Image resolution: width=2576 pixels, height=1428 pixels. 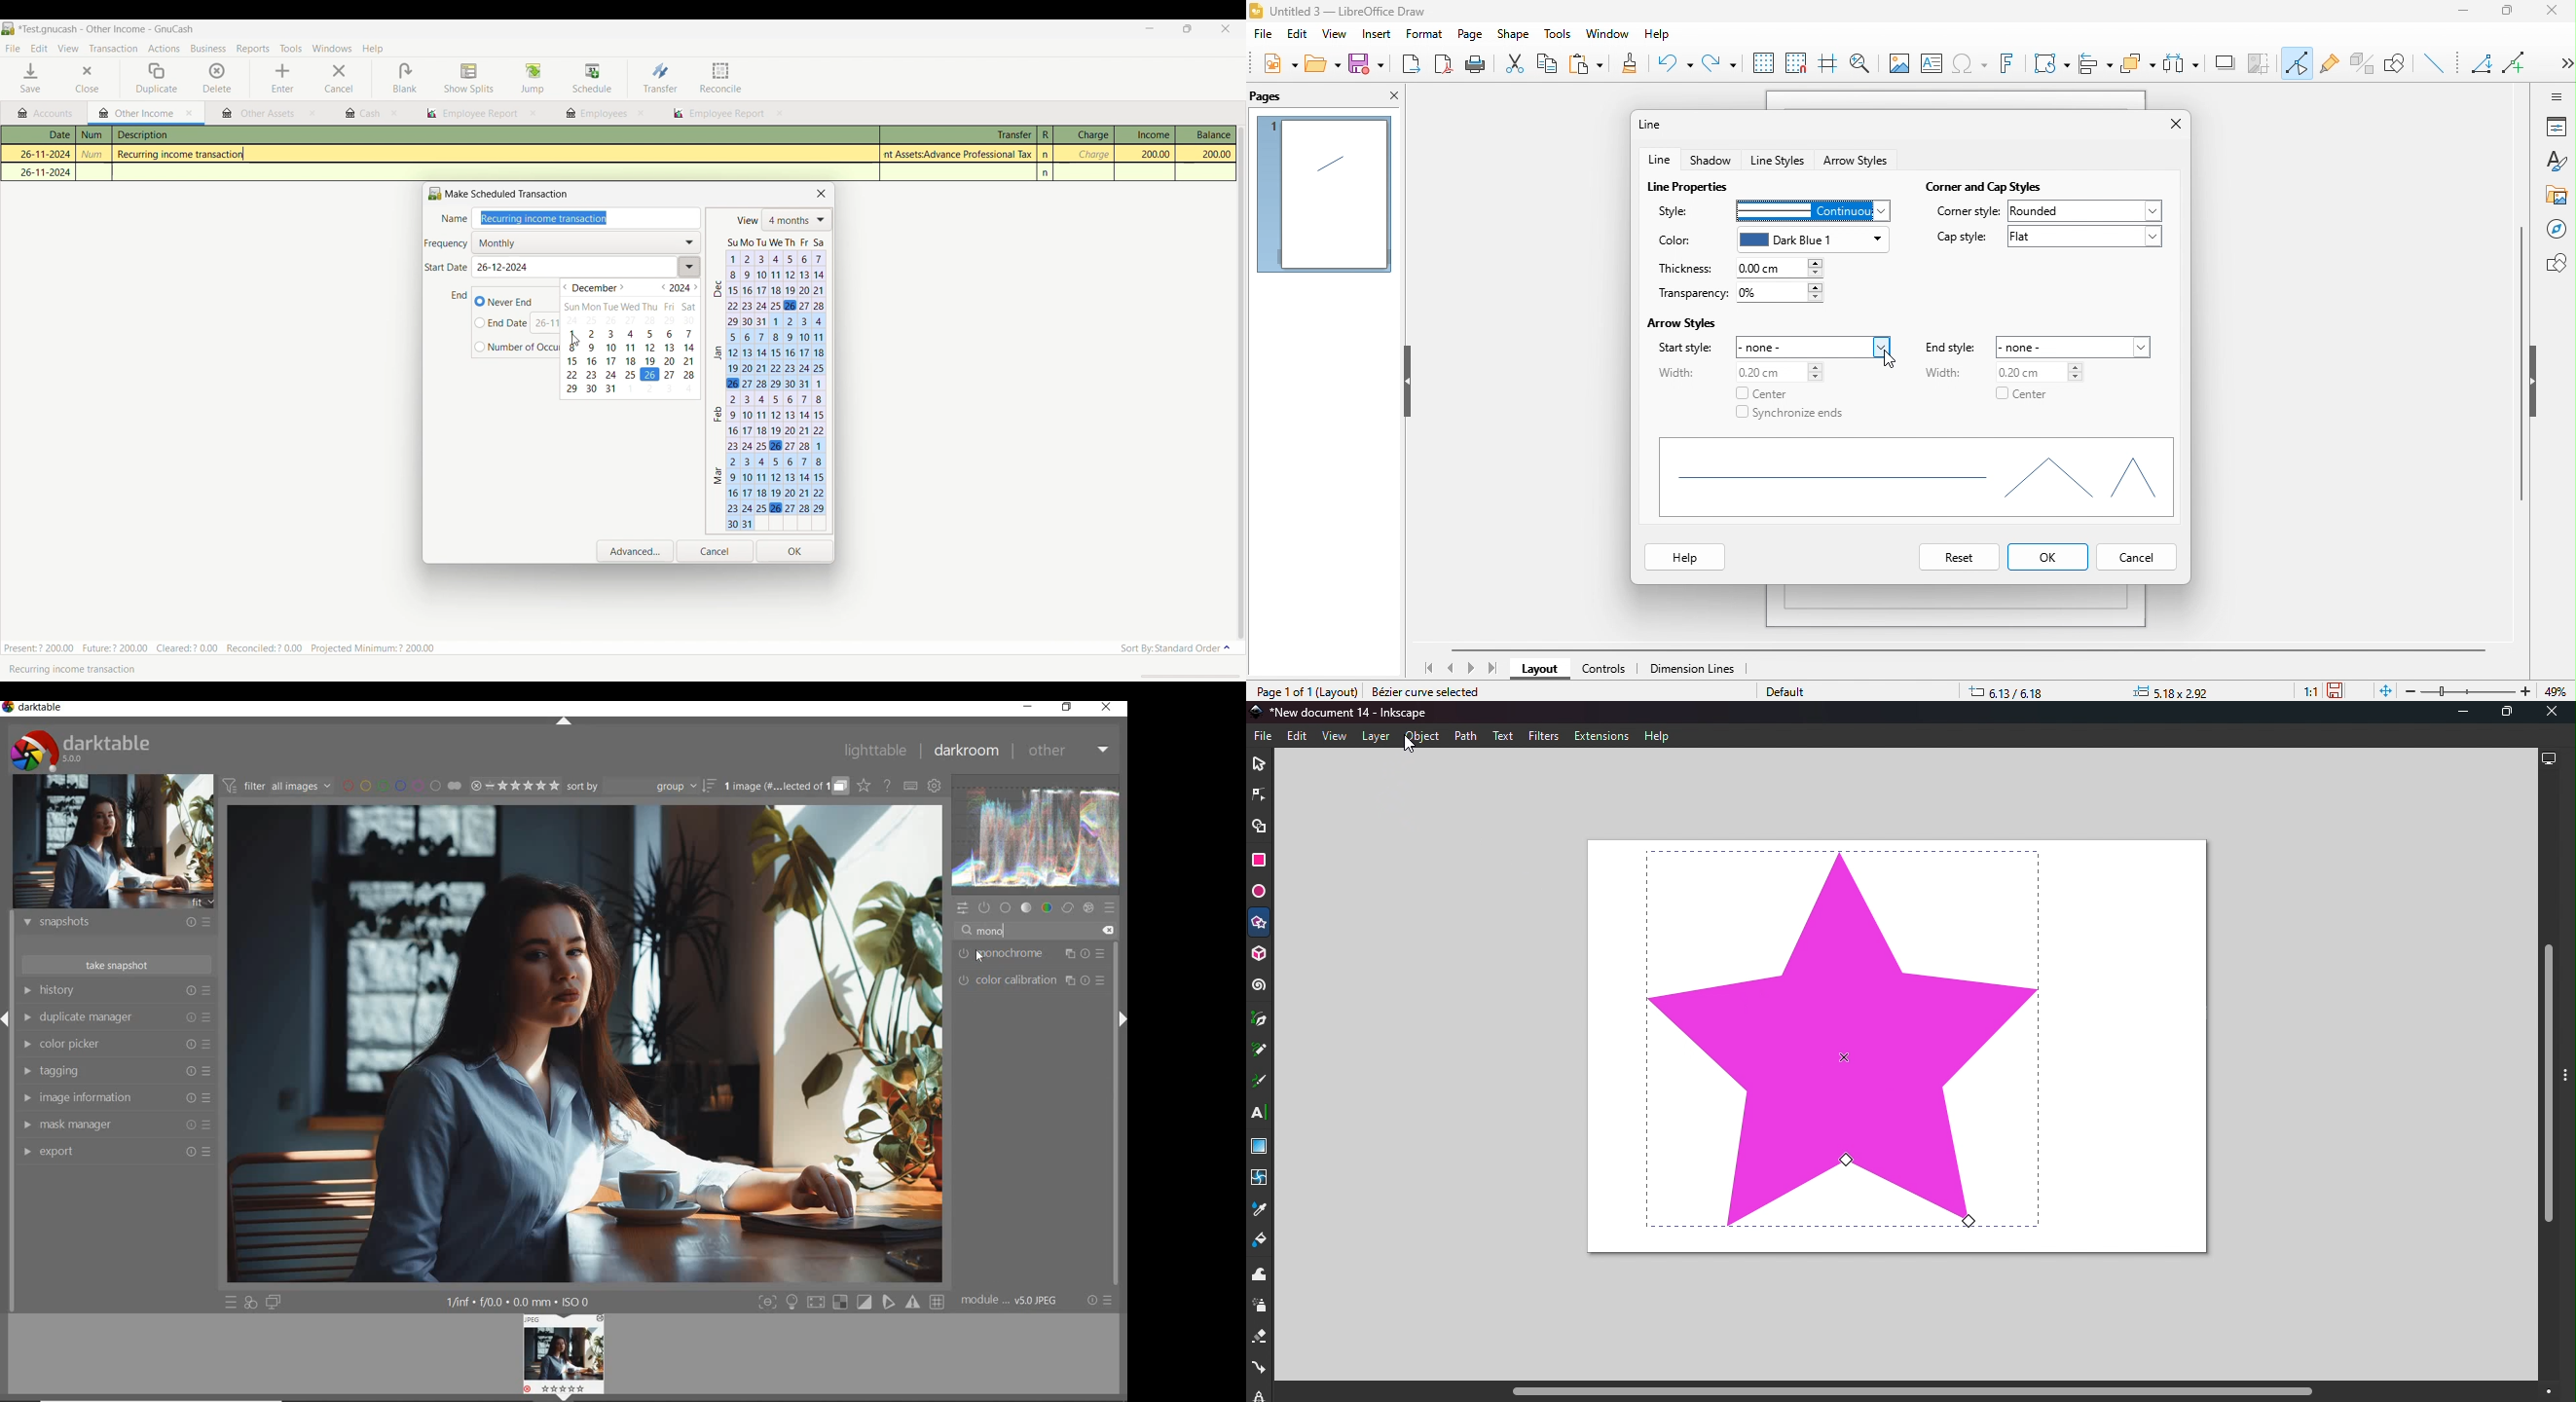 What do you see at coordinates (34, 709) in the screenshot?
I see `system name` at bounding box center [34, 709].